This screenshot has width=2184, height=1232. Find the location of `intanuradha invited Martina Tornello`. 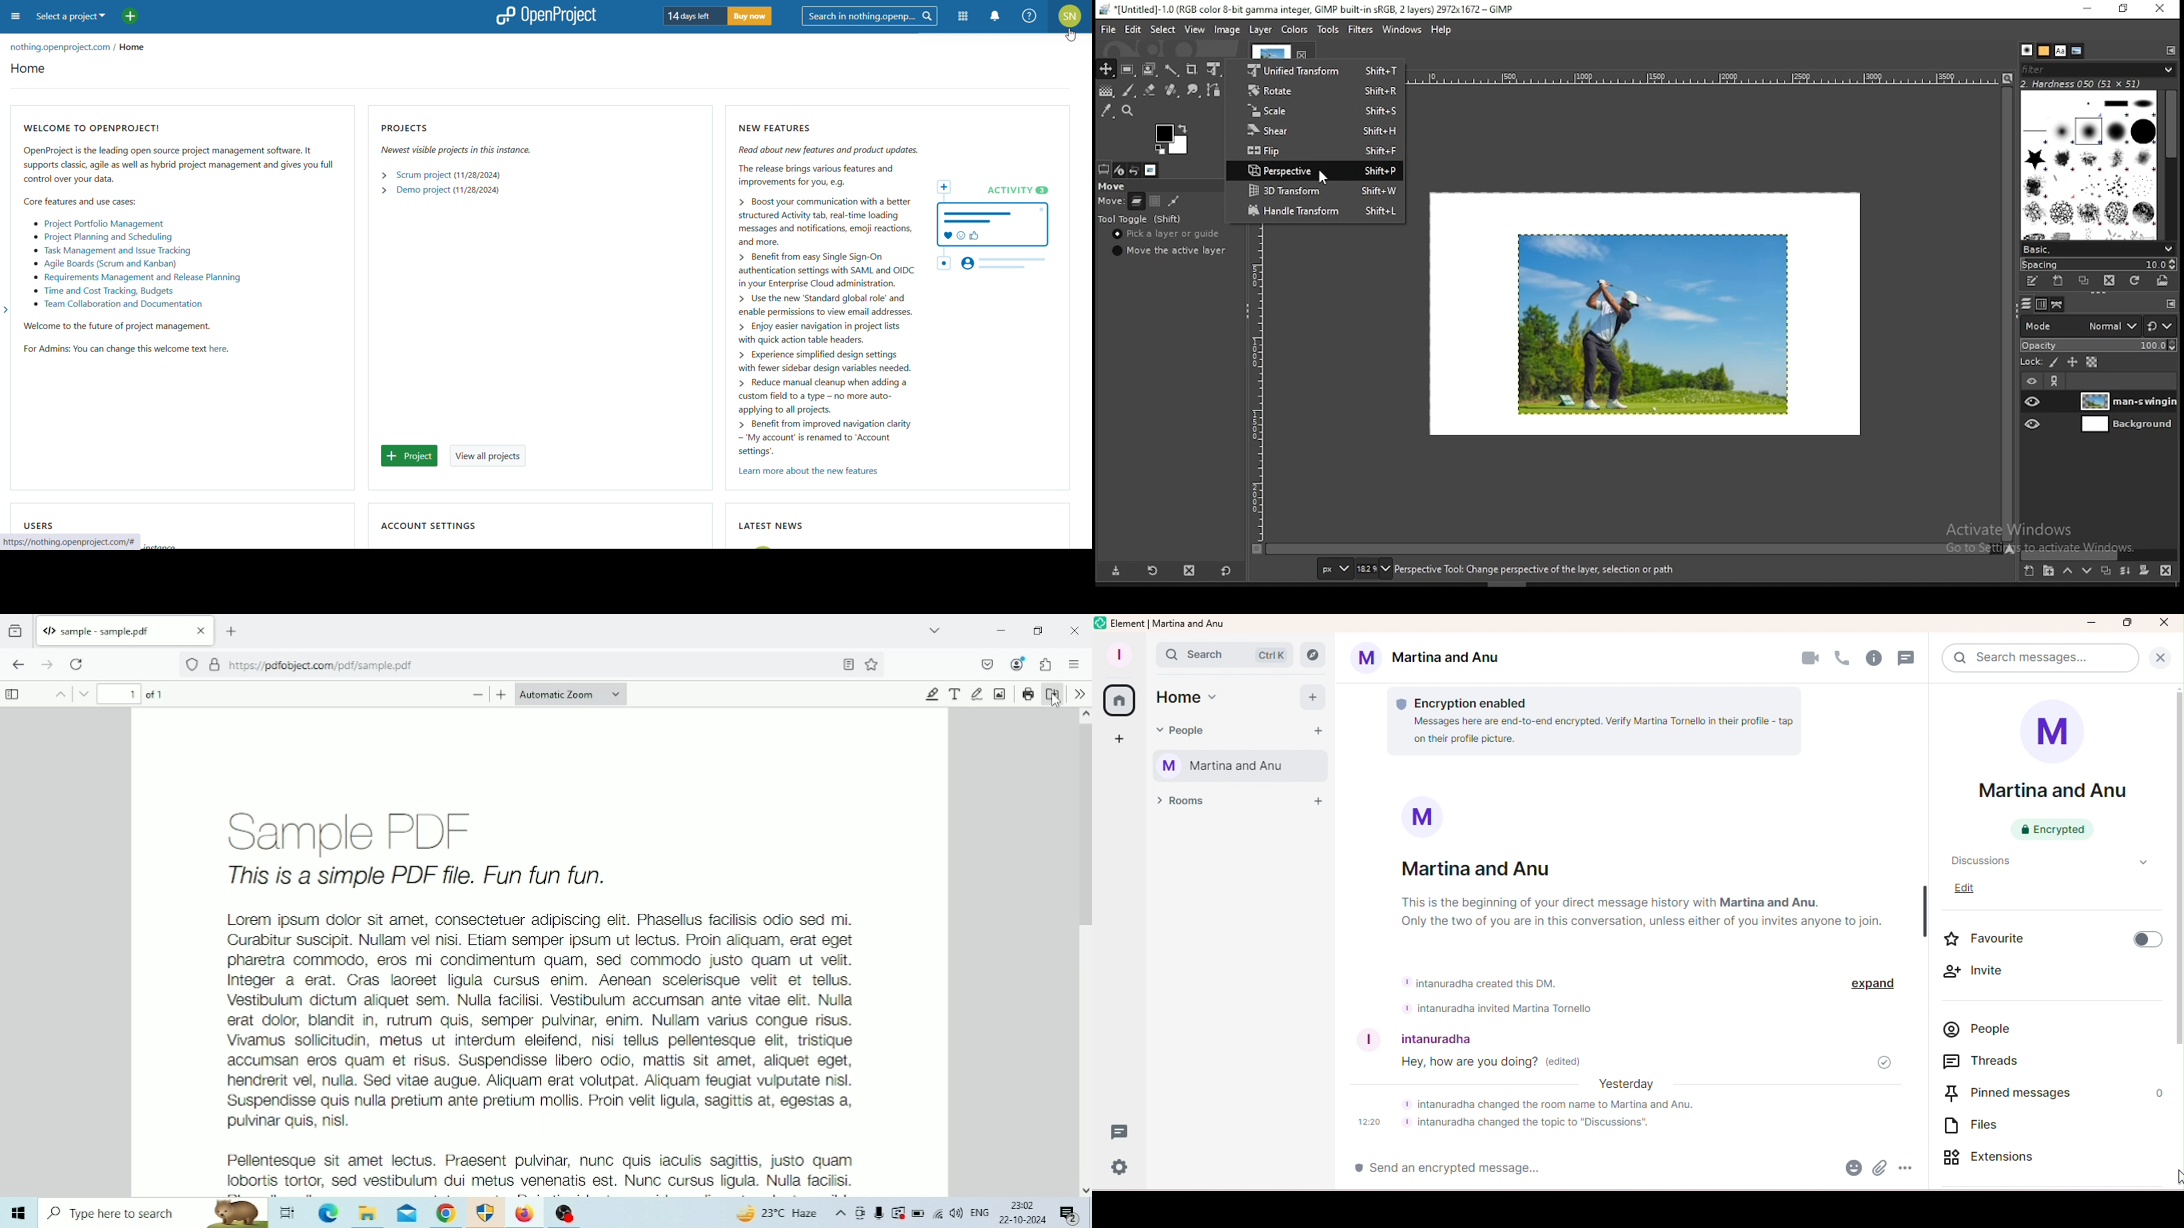

intanuradha invited Martina Tornello is located at coordinates (1502, 1009).